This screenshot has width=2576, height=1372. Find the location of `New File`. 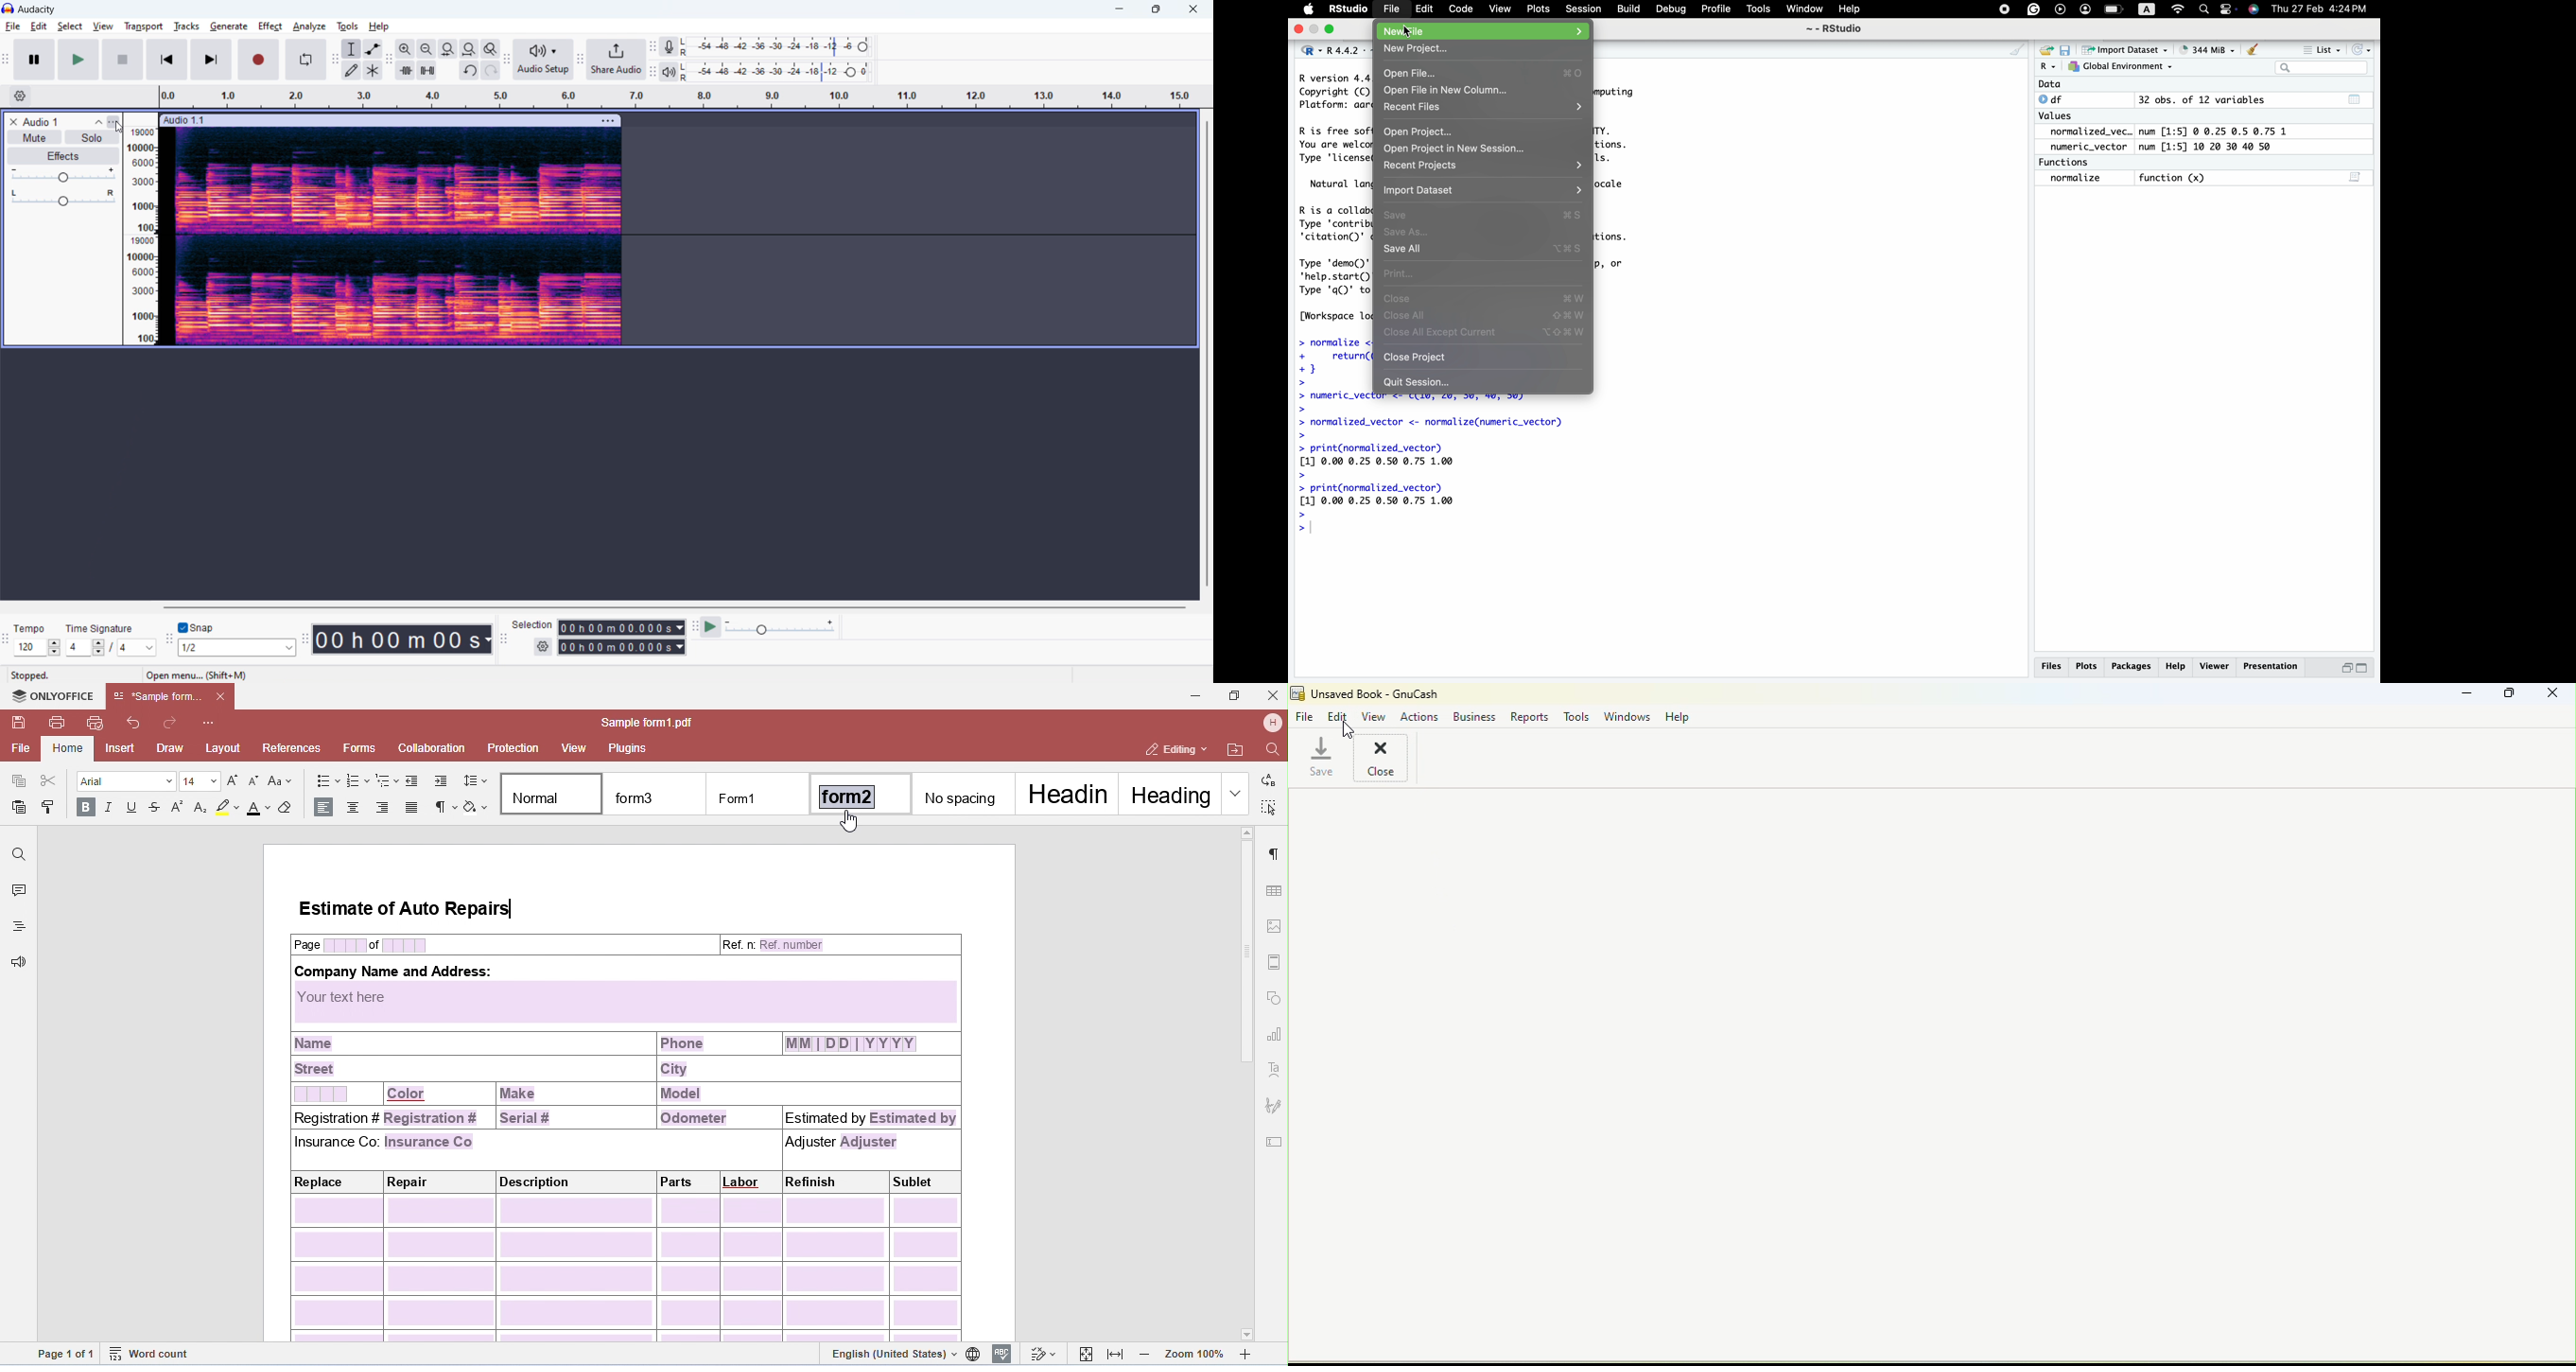

New File is located at coordinates (1404, 31).